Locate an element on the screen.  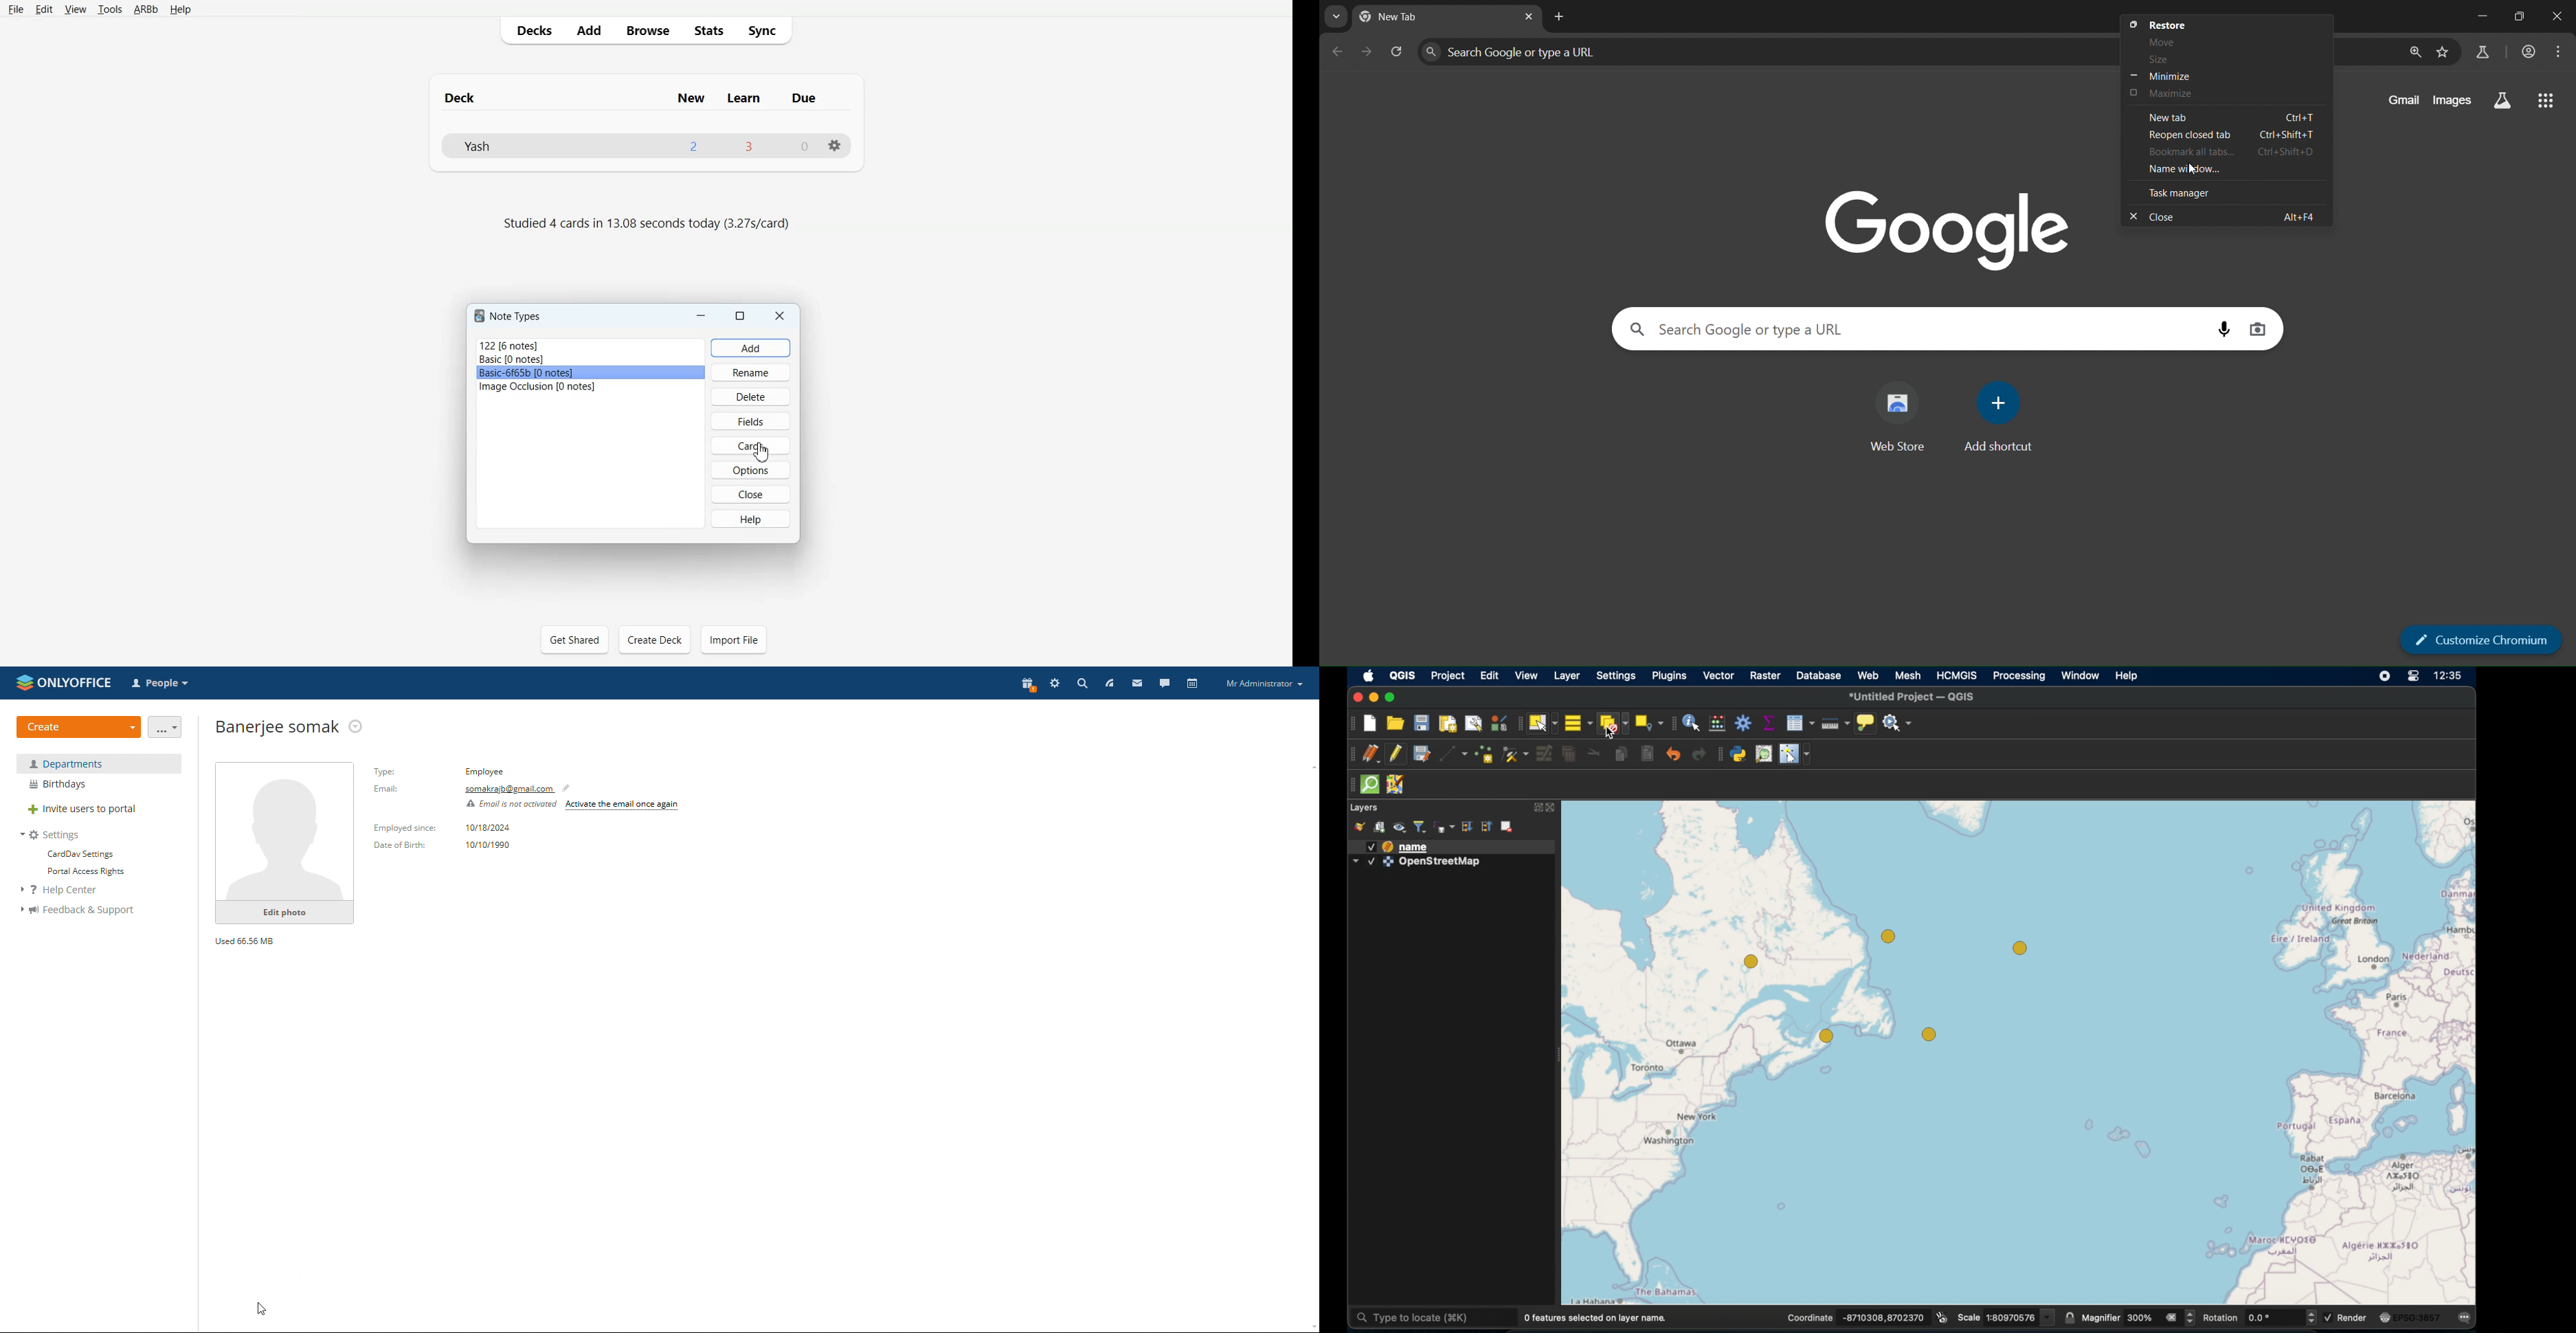
Search Google or type a URL is located at coordinates (1735, 329).